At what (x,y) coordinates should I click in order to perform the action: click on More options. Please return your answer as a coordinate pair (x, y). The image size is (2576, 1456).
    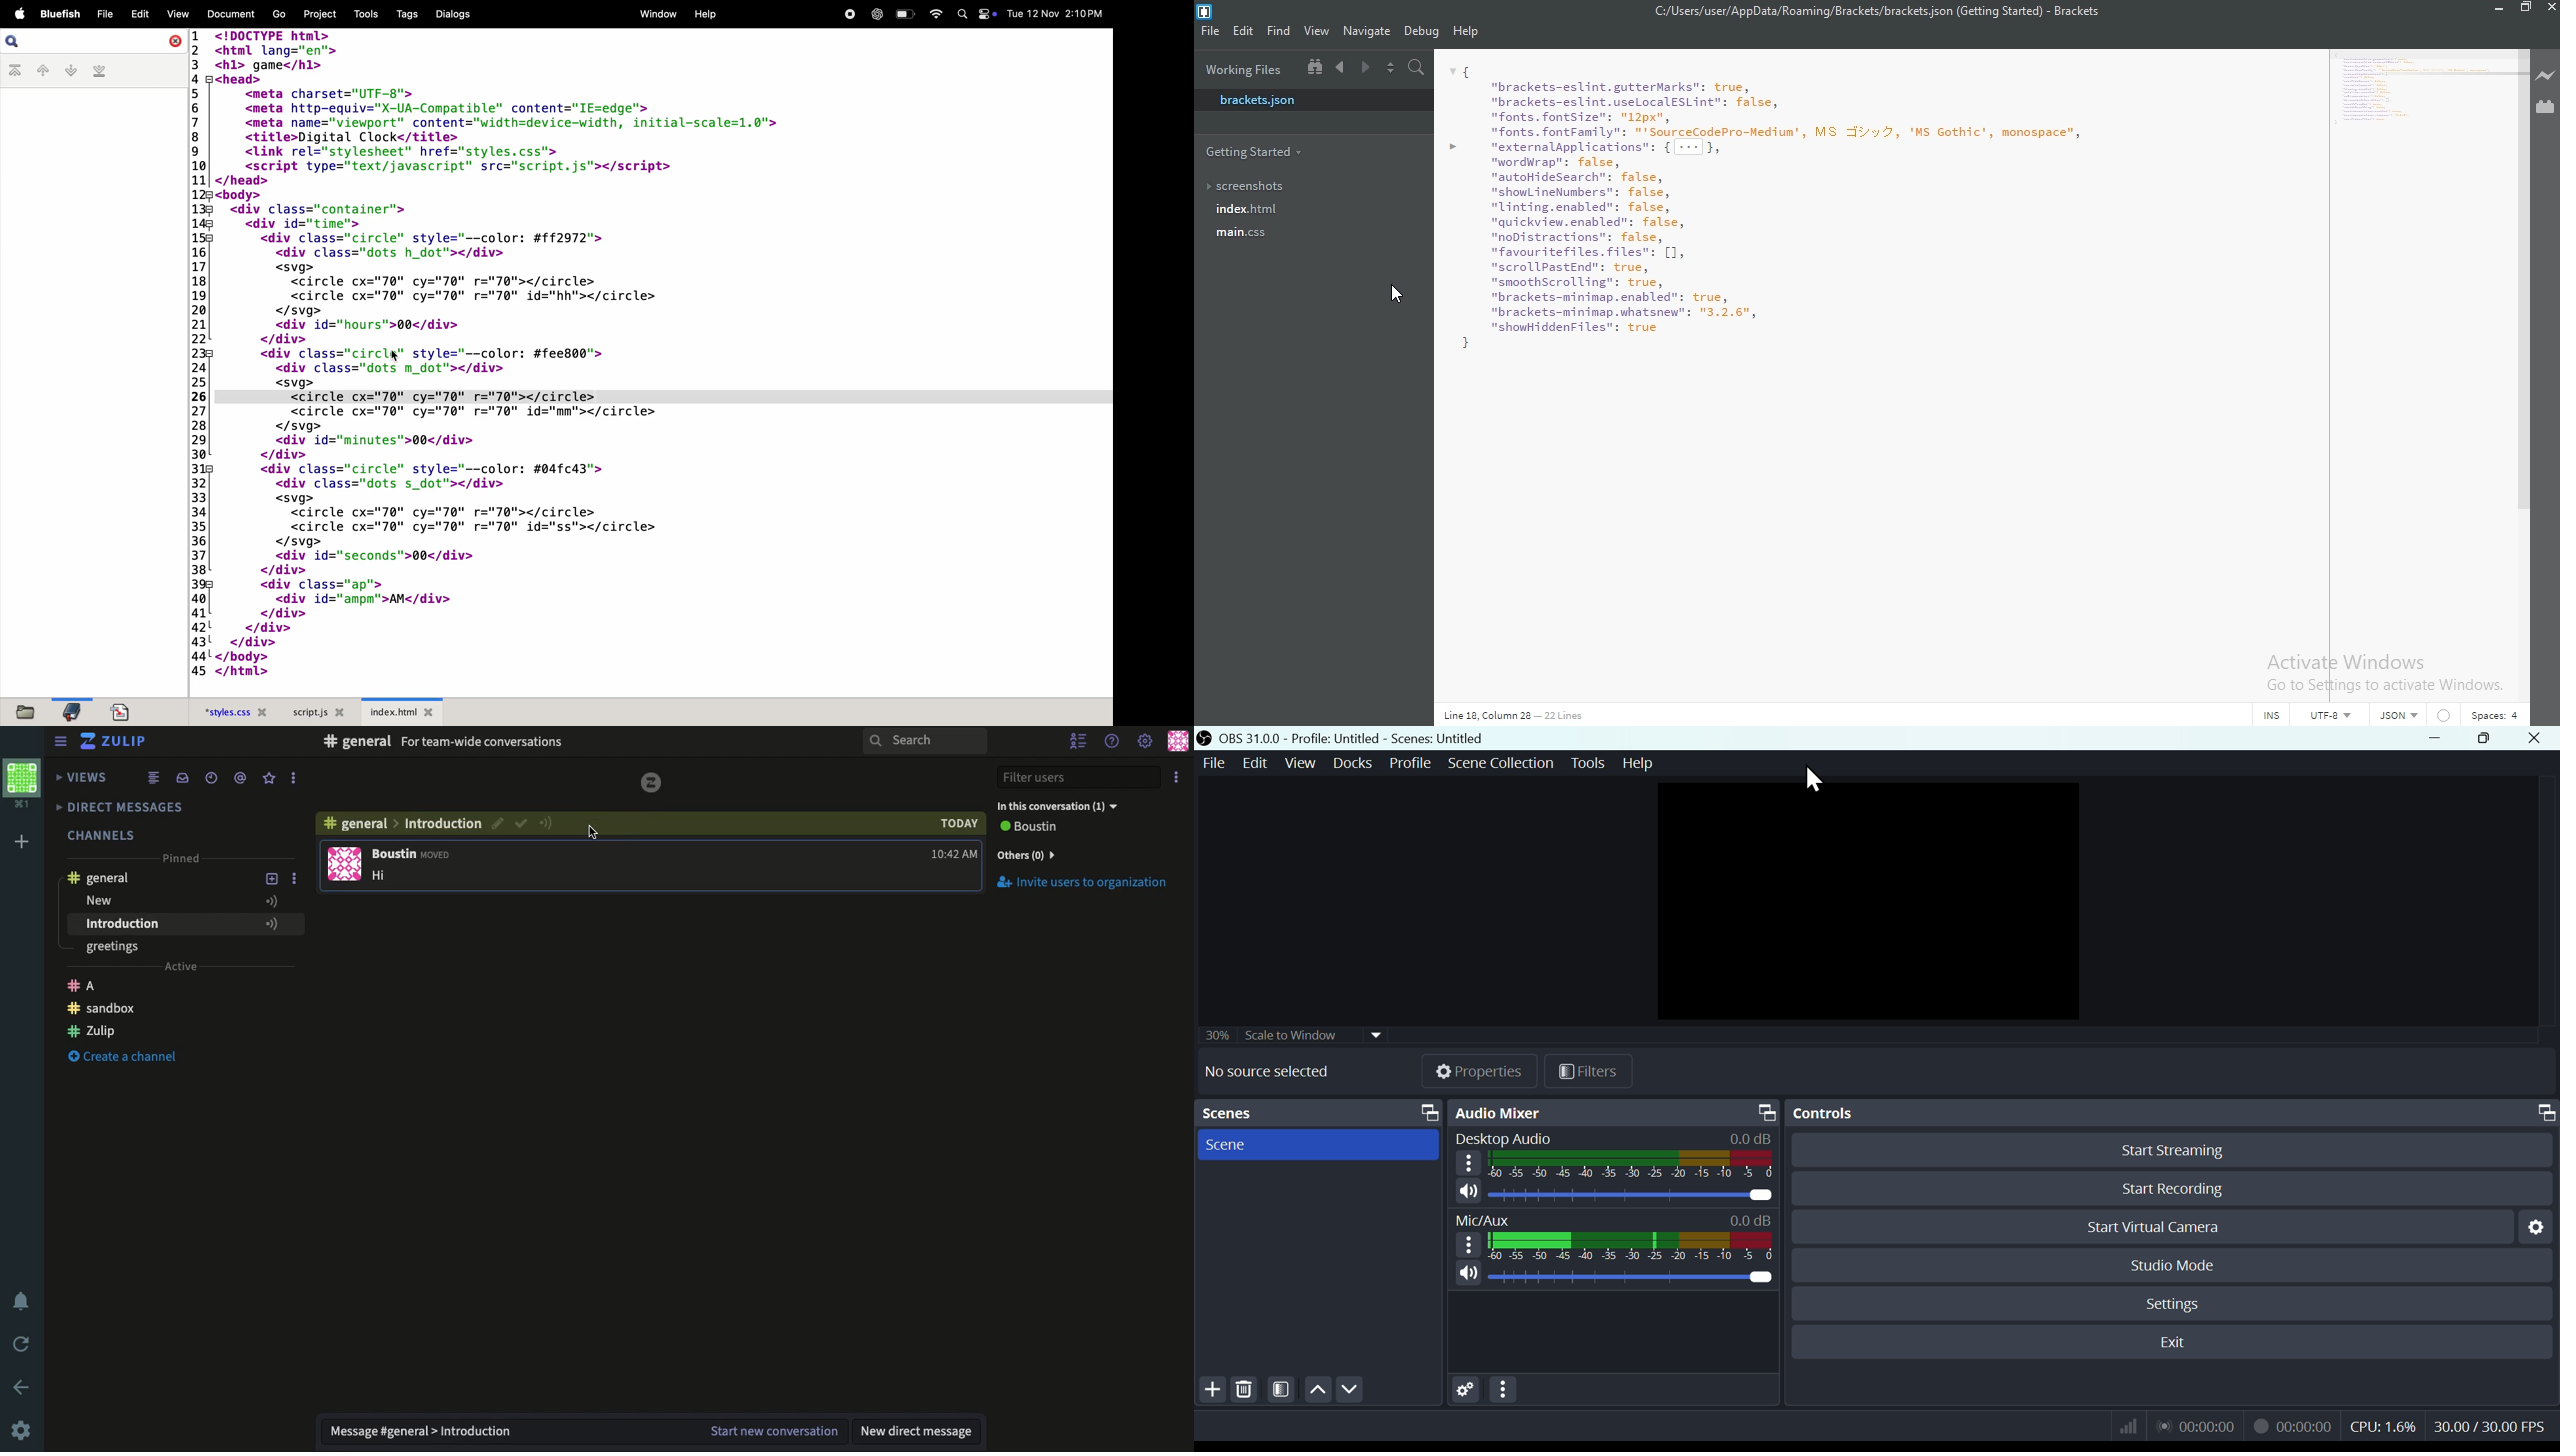
    Looking at the image, I should click on (1471, 1161).